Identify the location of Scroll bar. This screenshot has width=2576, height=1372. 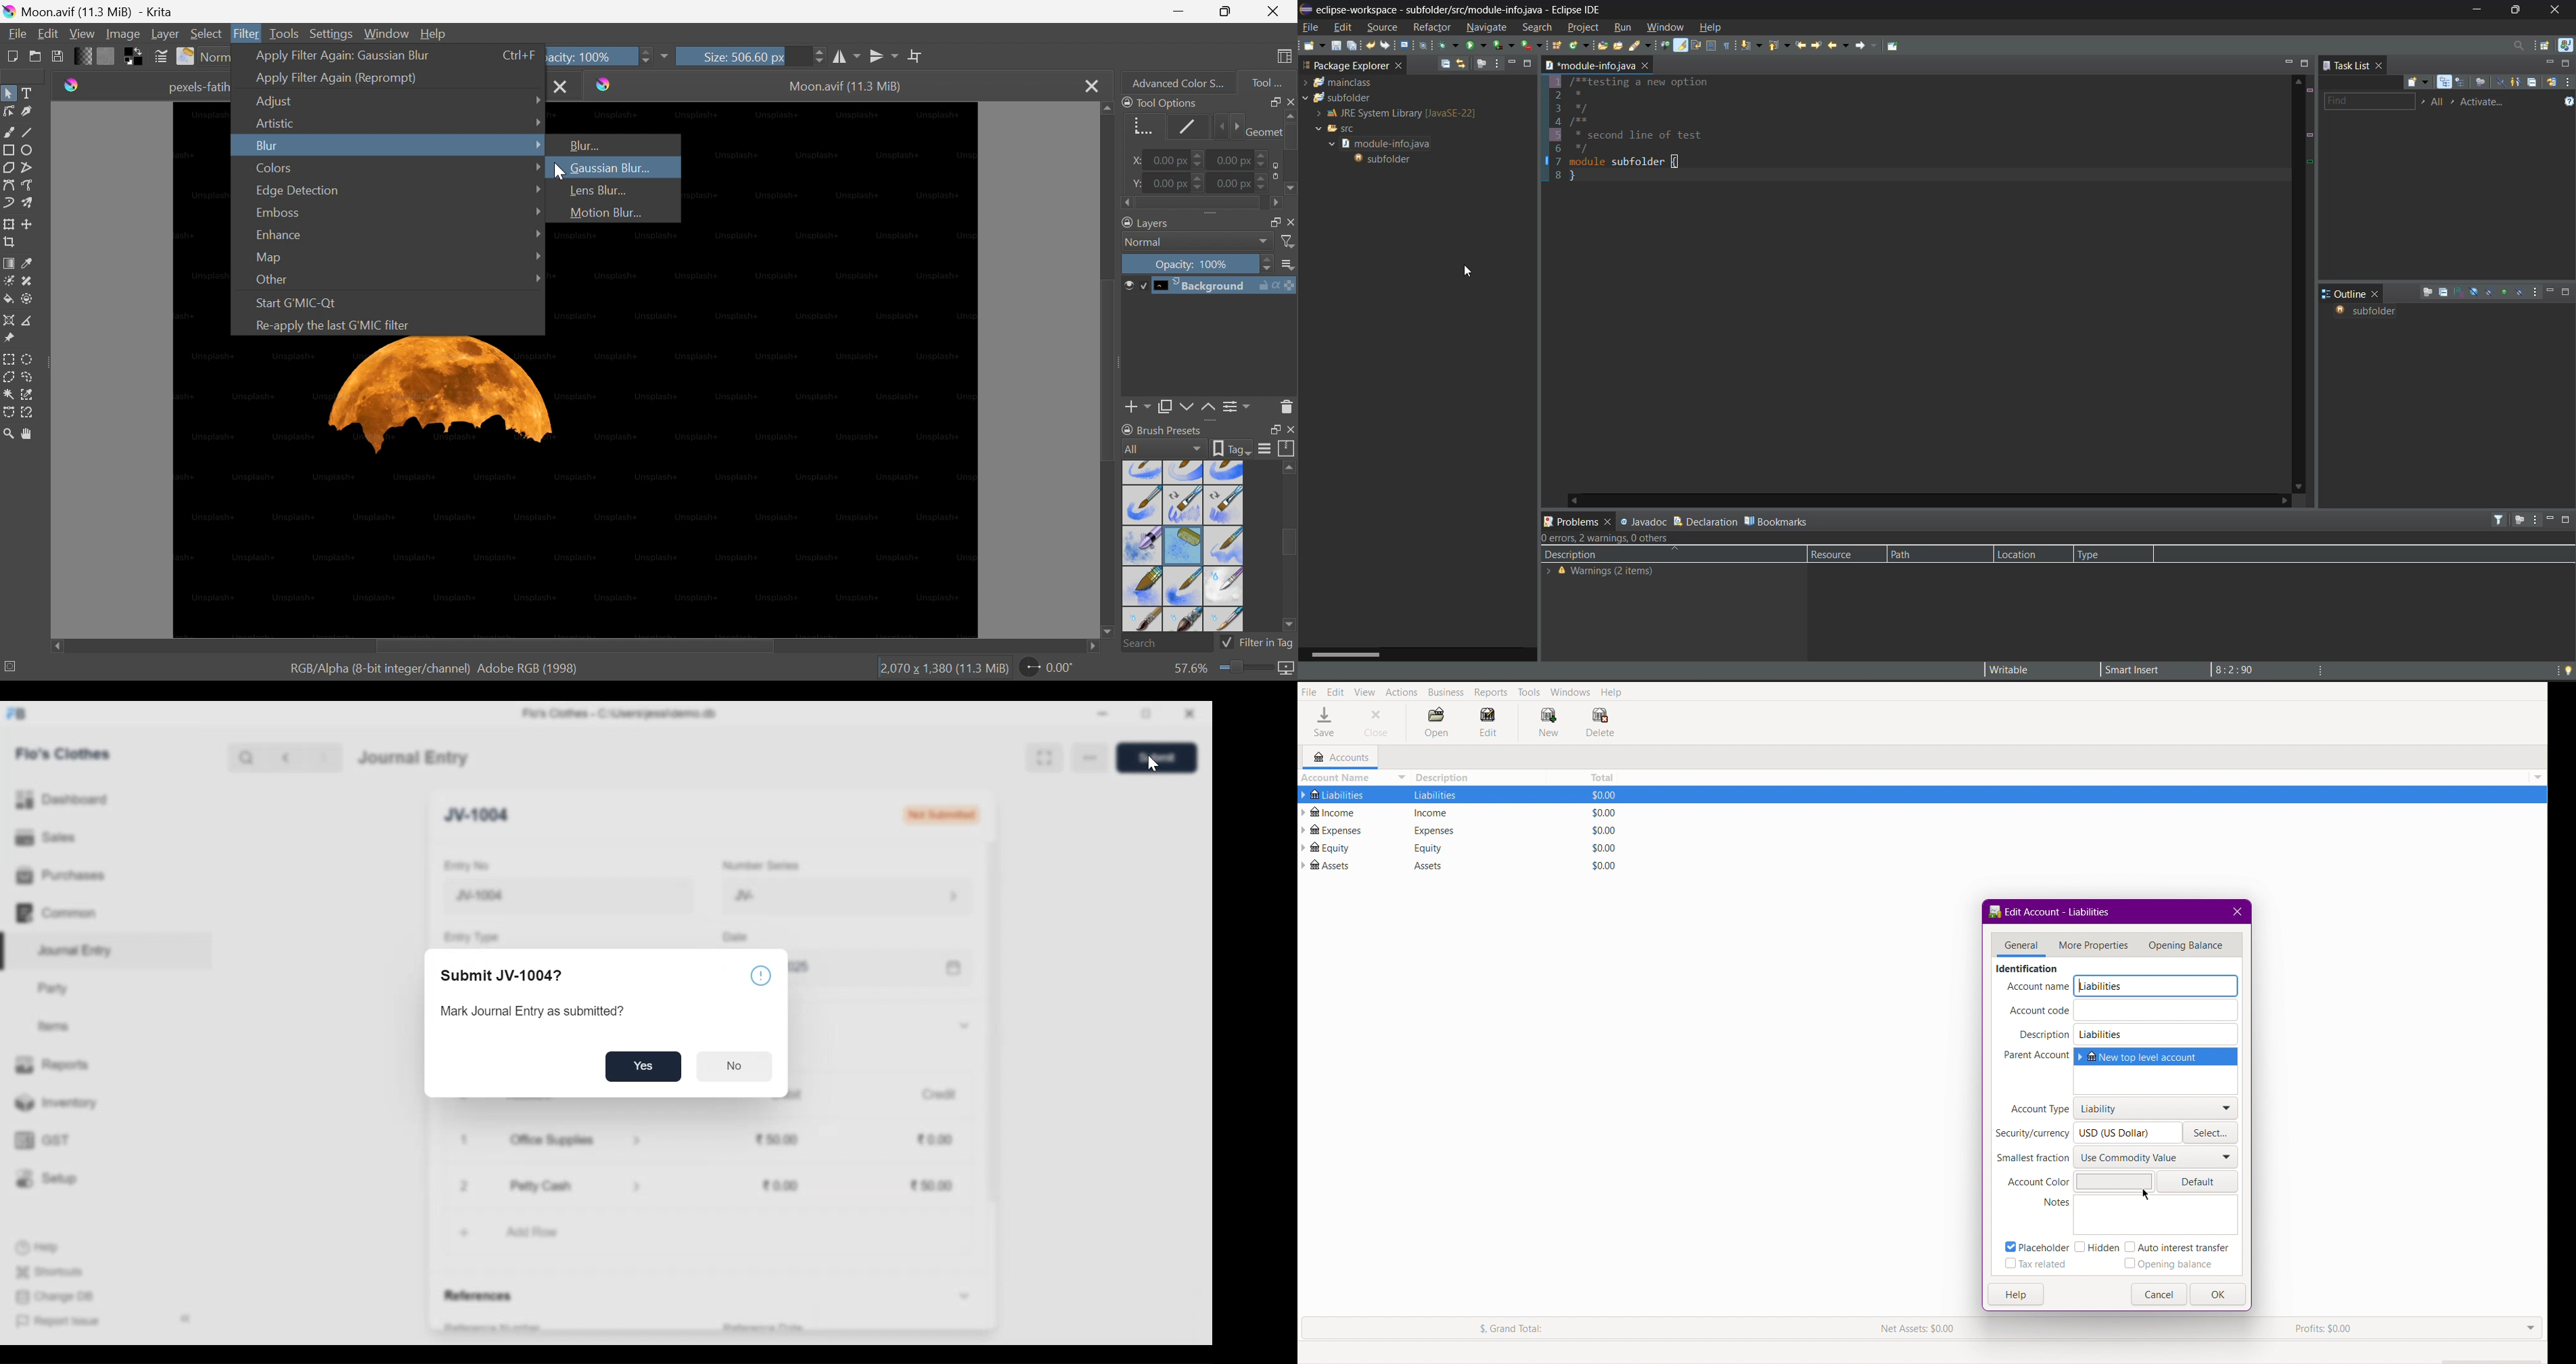
(572, 647).